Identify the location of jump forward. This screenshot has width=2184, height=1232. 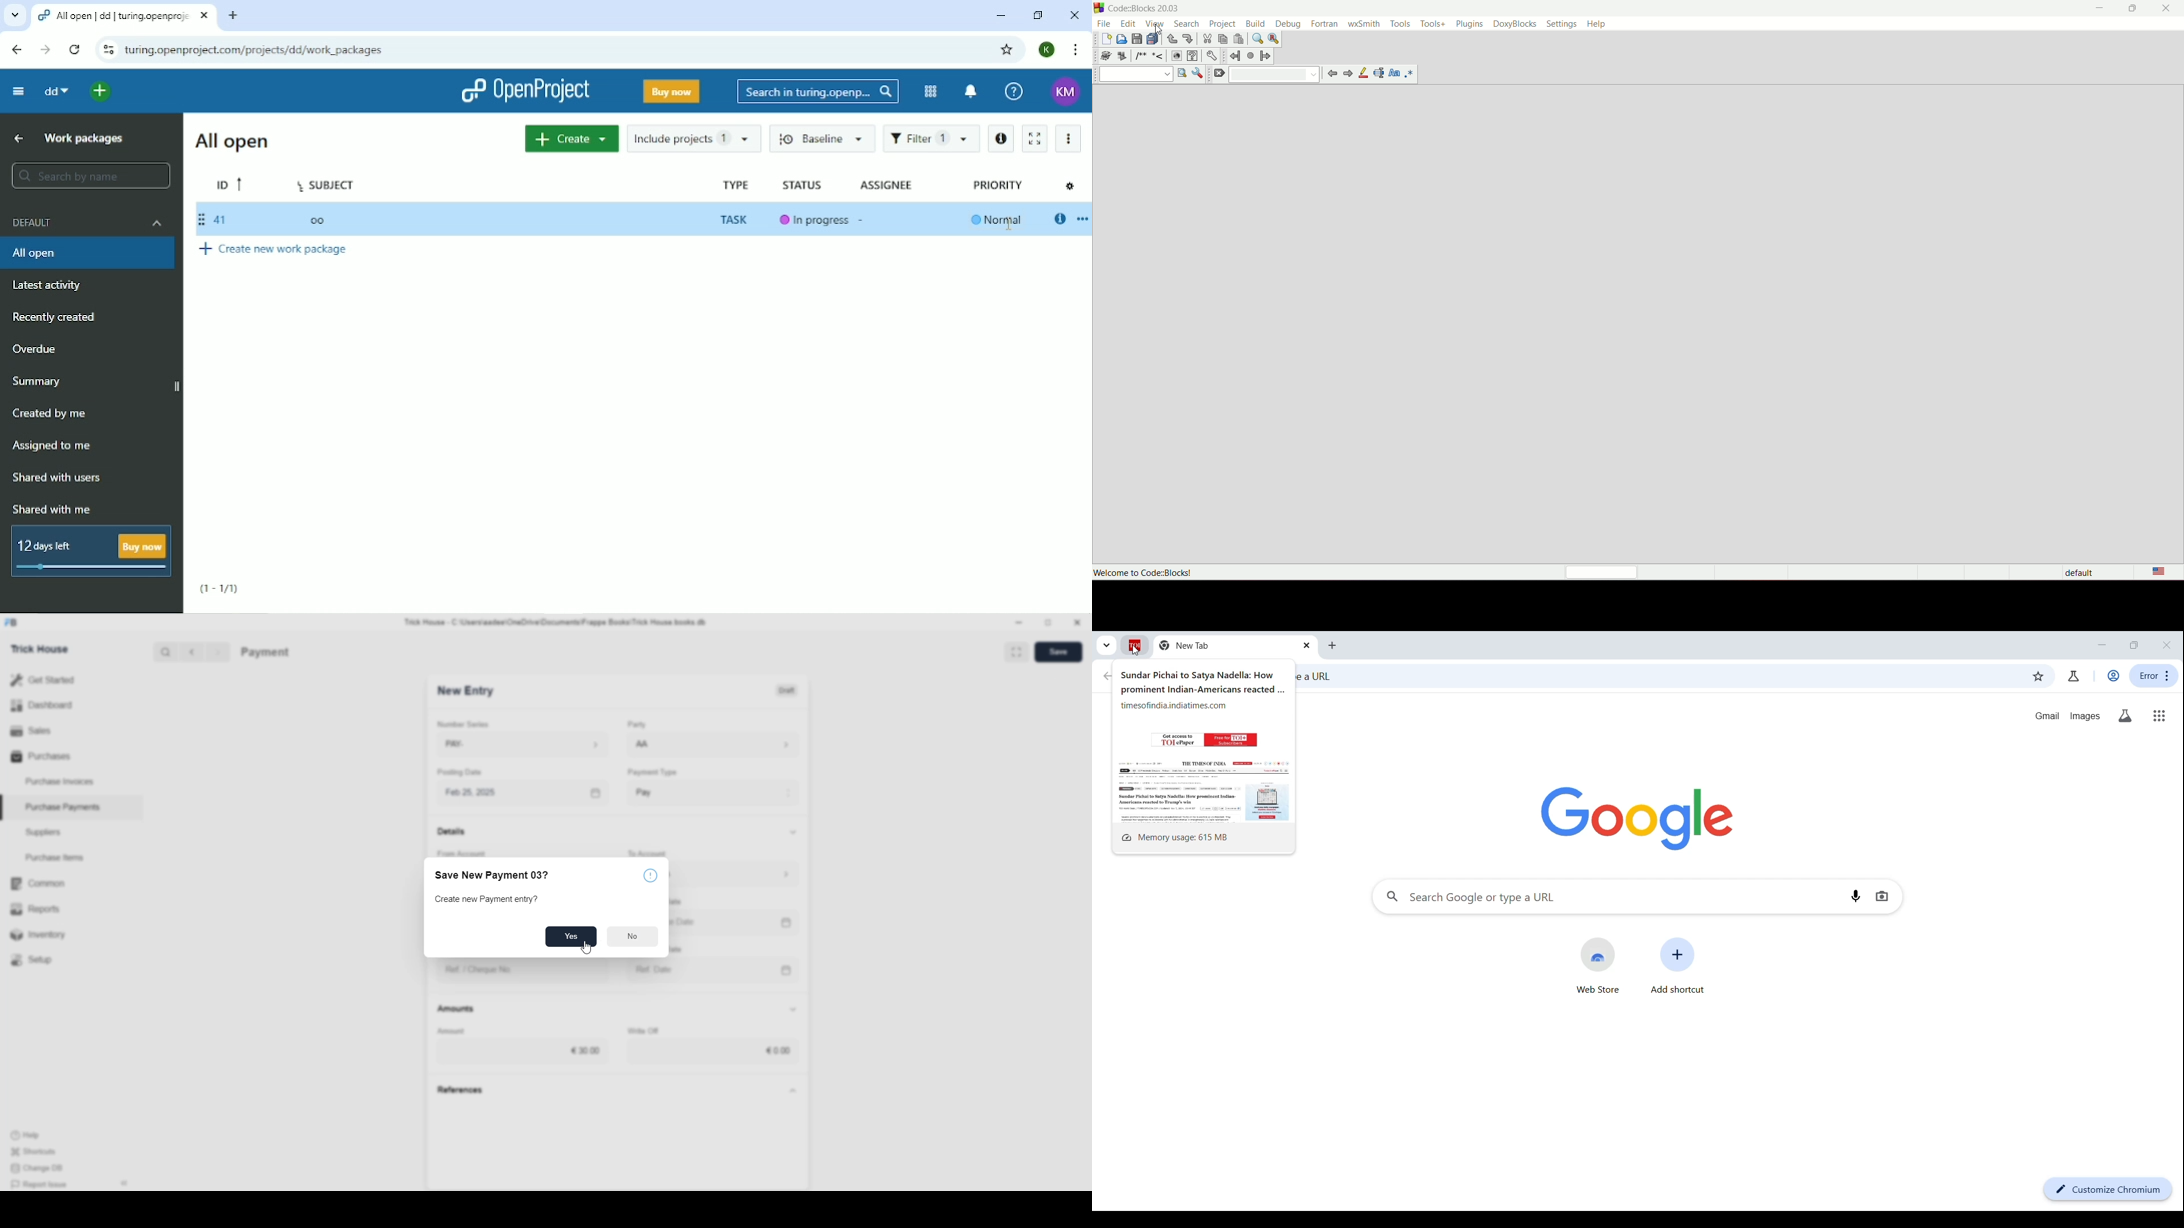
(1268, 56).